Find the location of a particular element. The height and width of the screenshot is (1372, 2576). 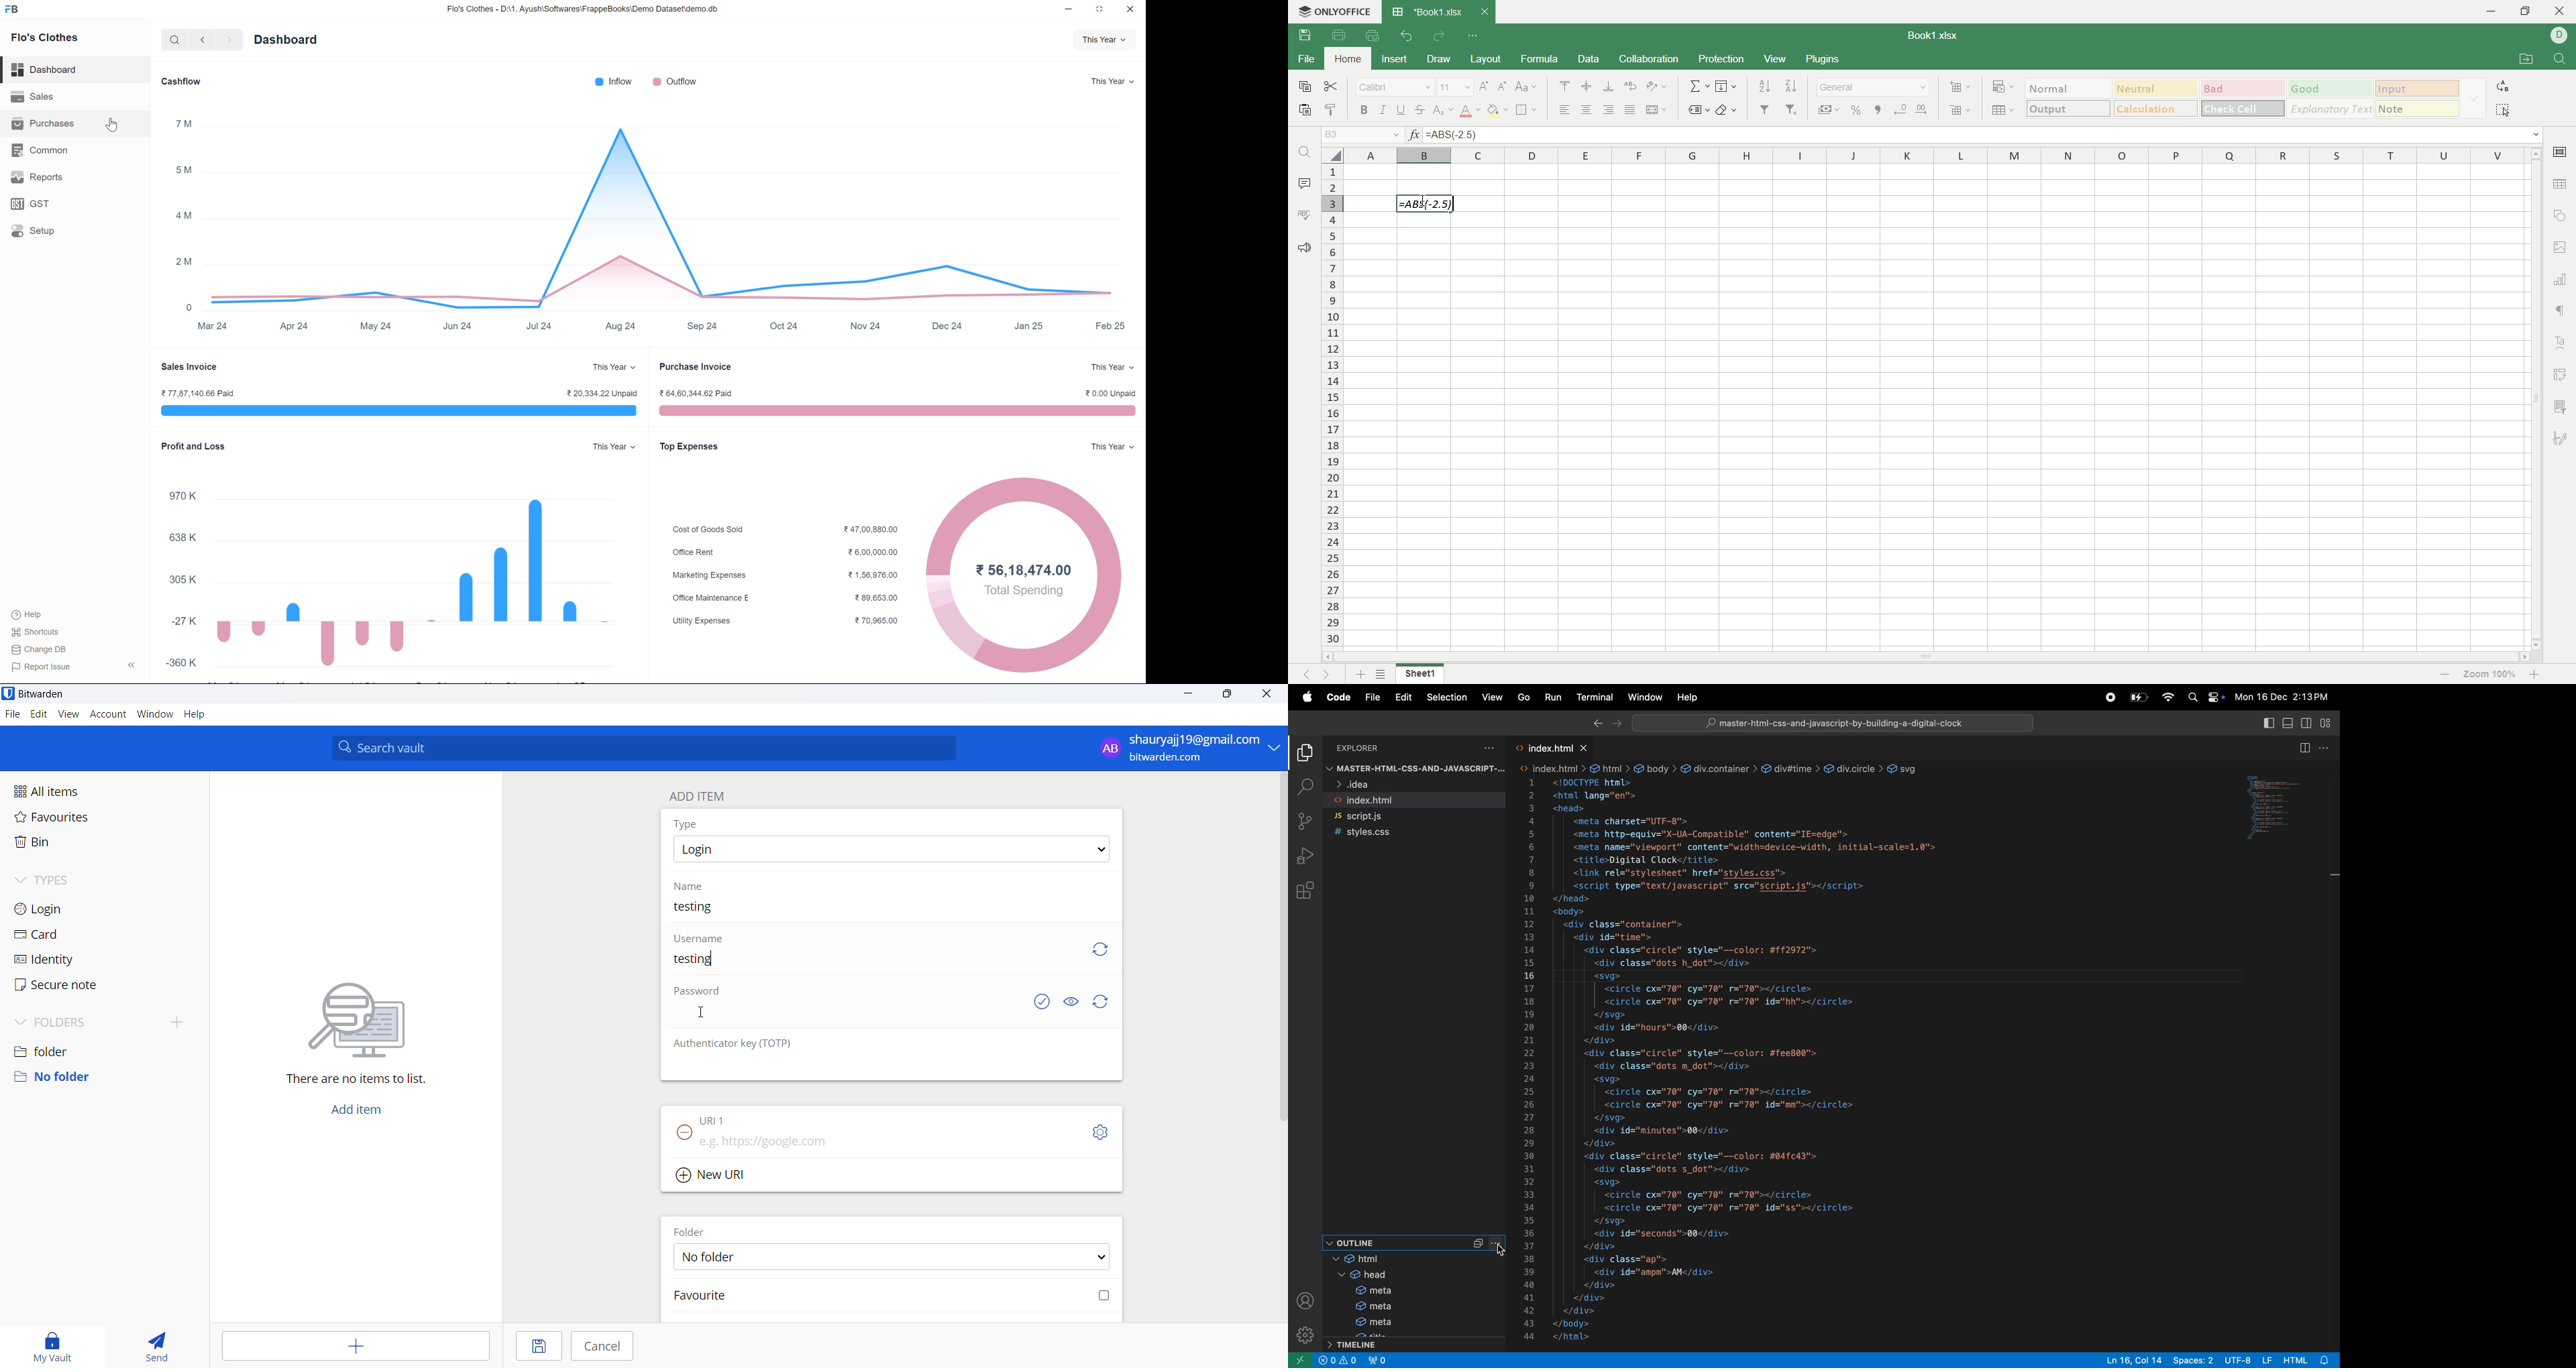

master-html-css-and-javascript-by-building-a-digital-clock is located at coordinates (1842, 723).